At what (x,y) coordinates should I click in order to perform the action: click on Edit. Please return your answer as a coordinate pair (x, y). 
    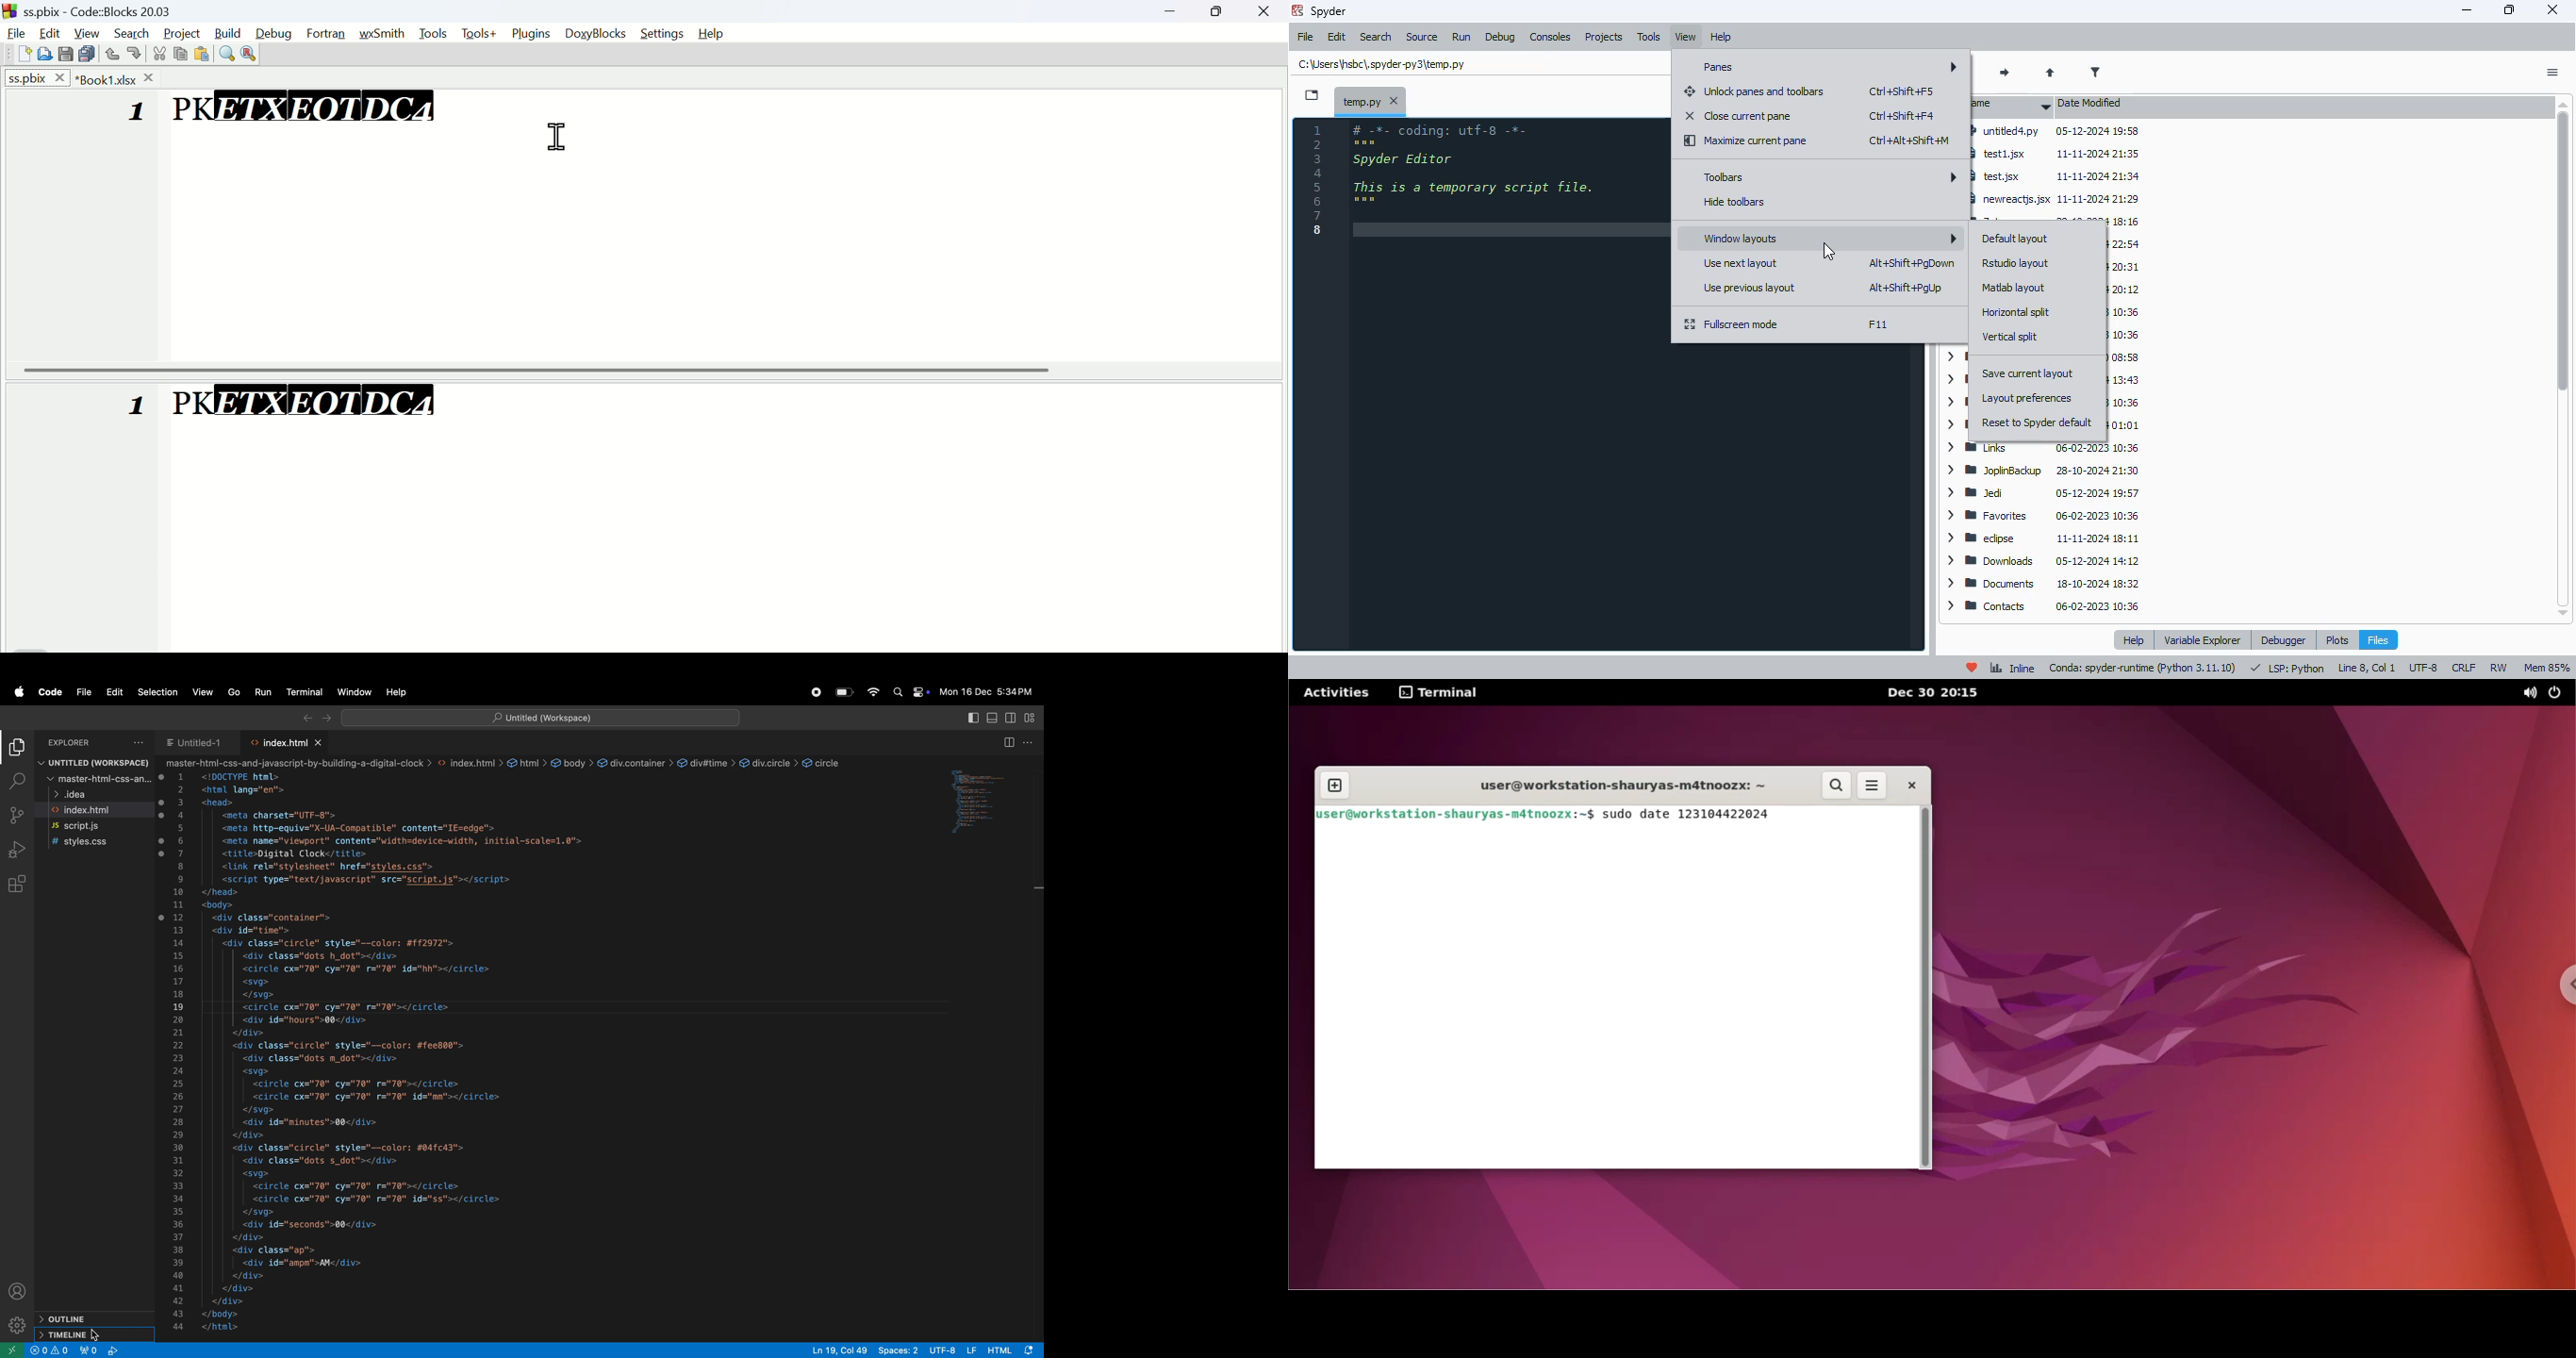
    Looking at the image, I should click on (52, 30).